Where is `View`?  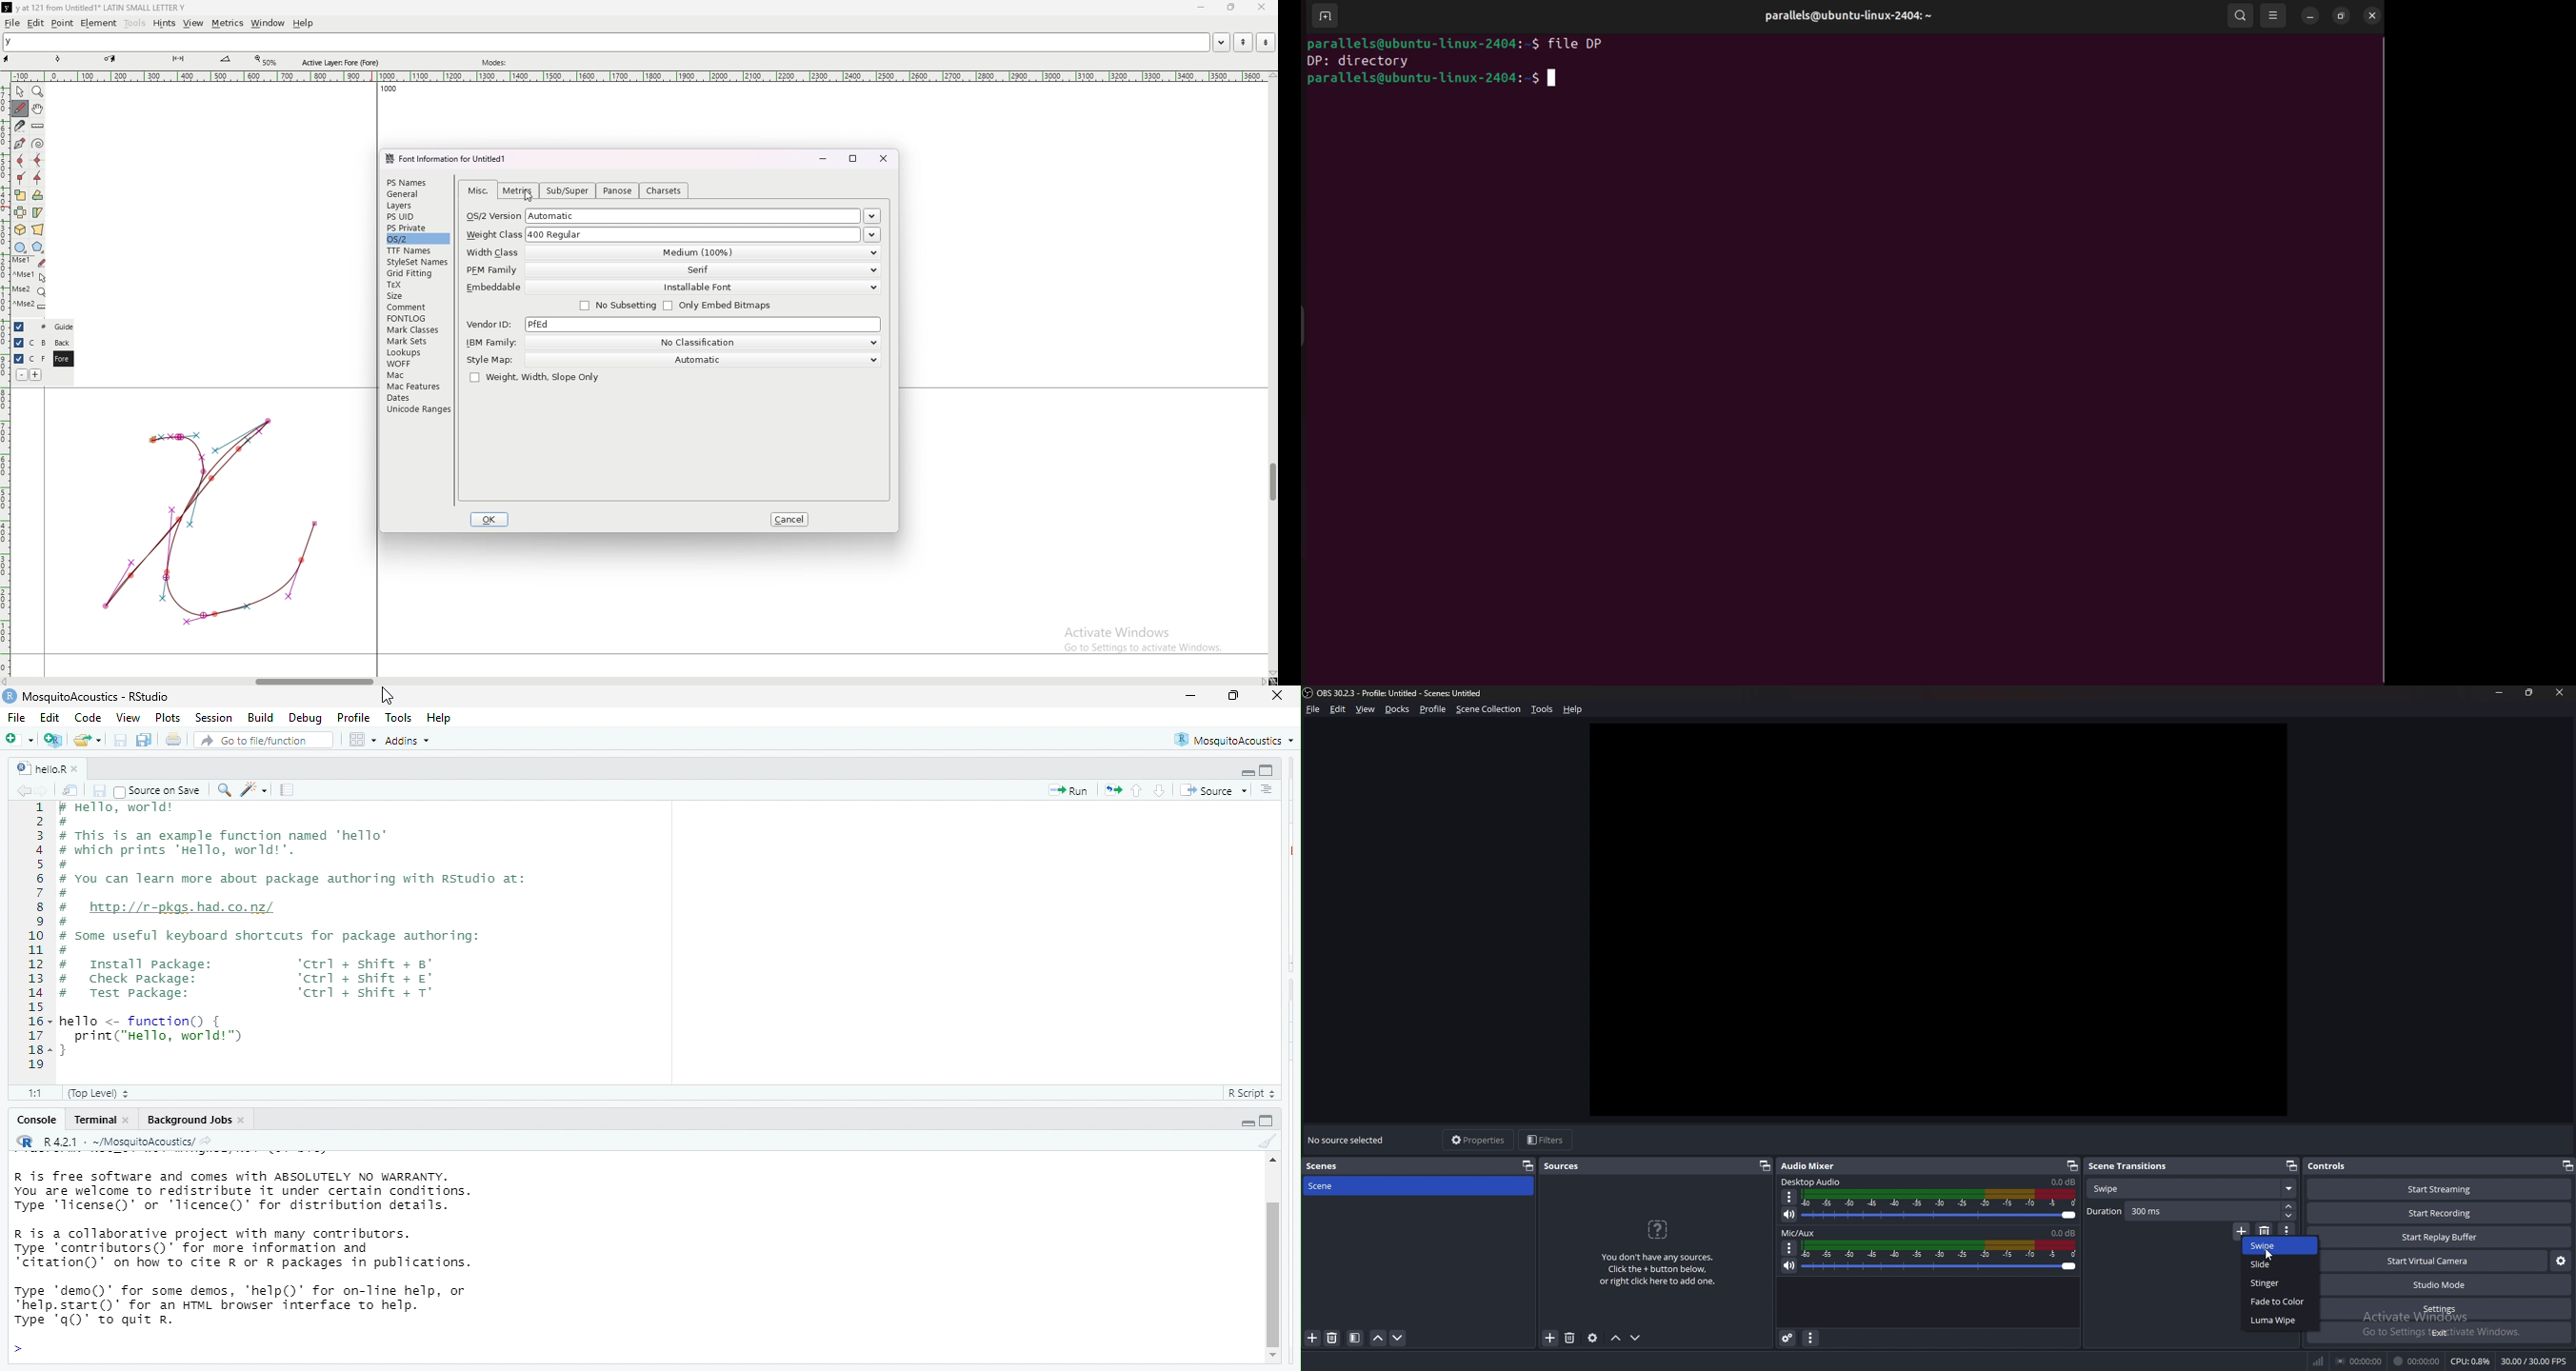
View is located at coordinates (127, 718).